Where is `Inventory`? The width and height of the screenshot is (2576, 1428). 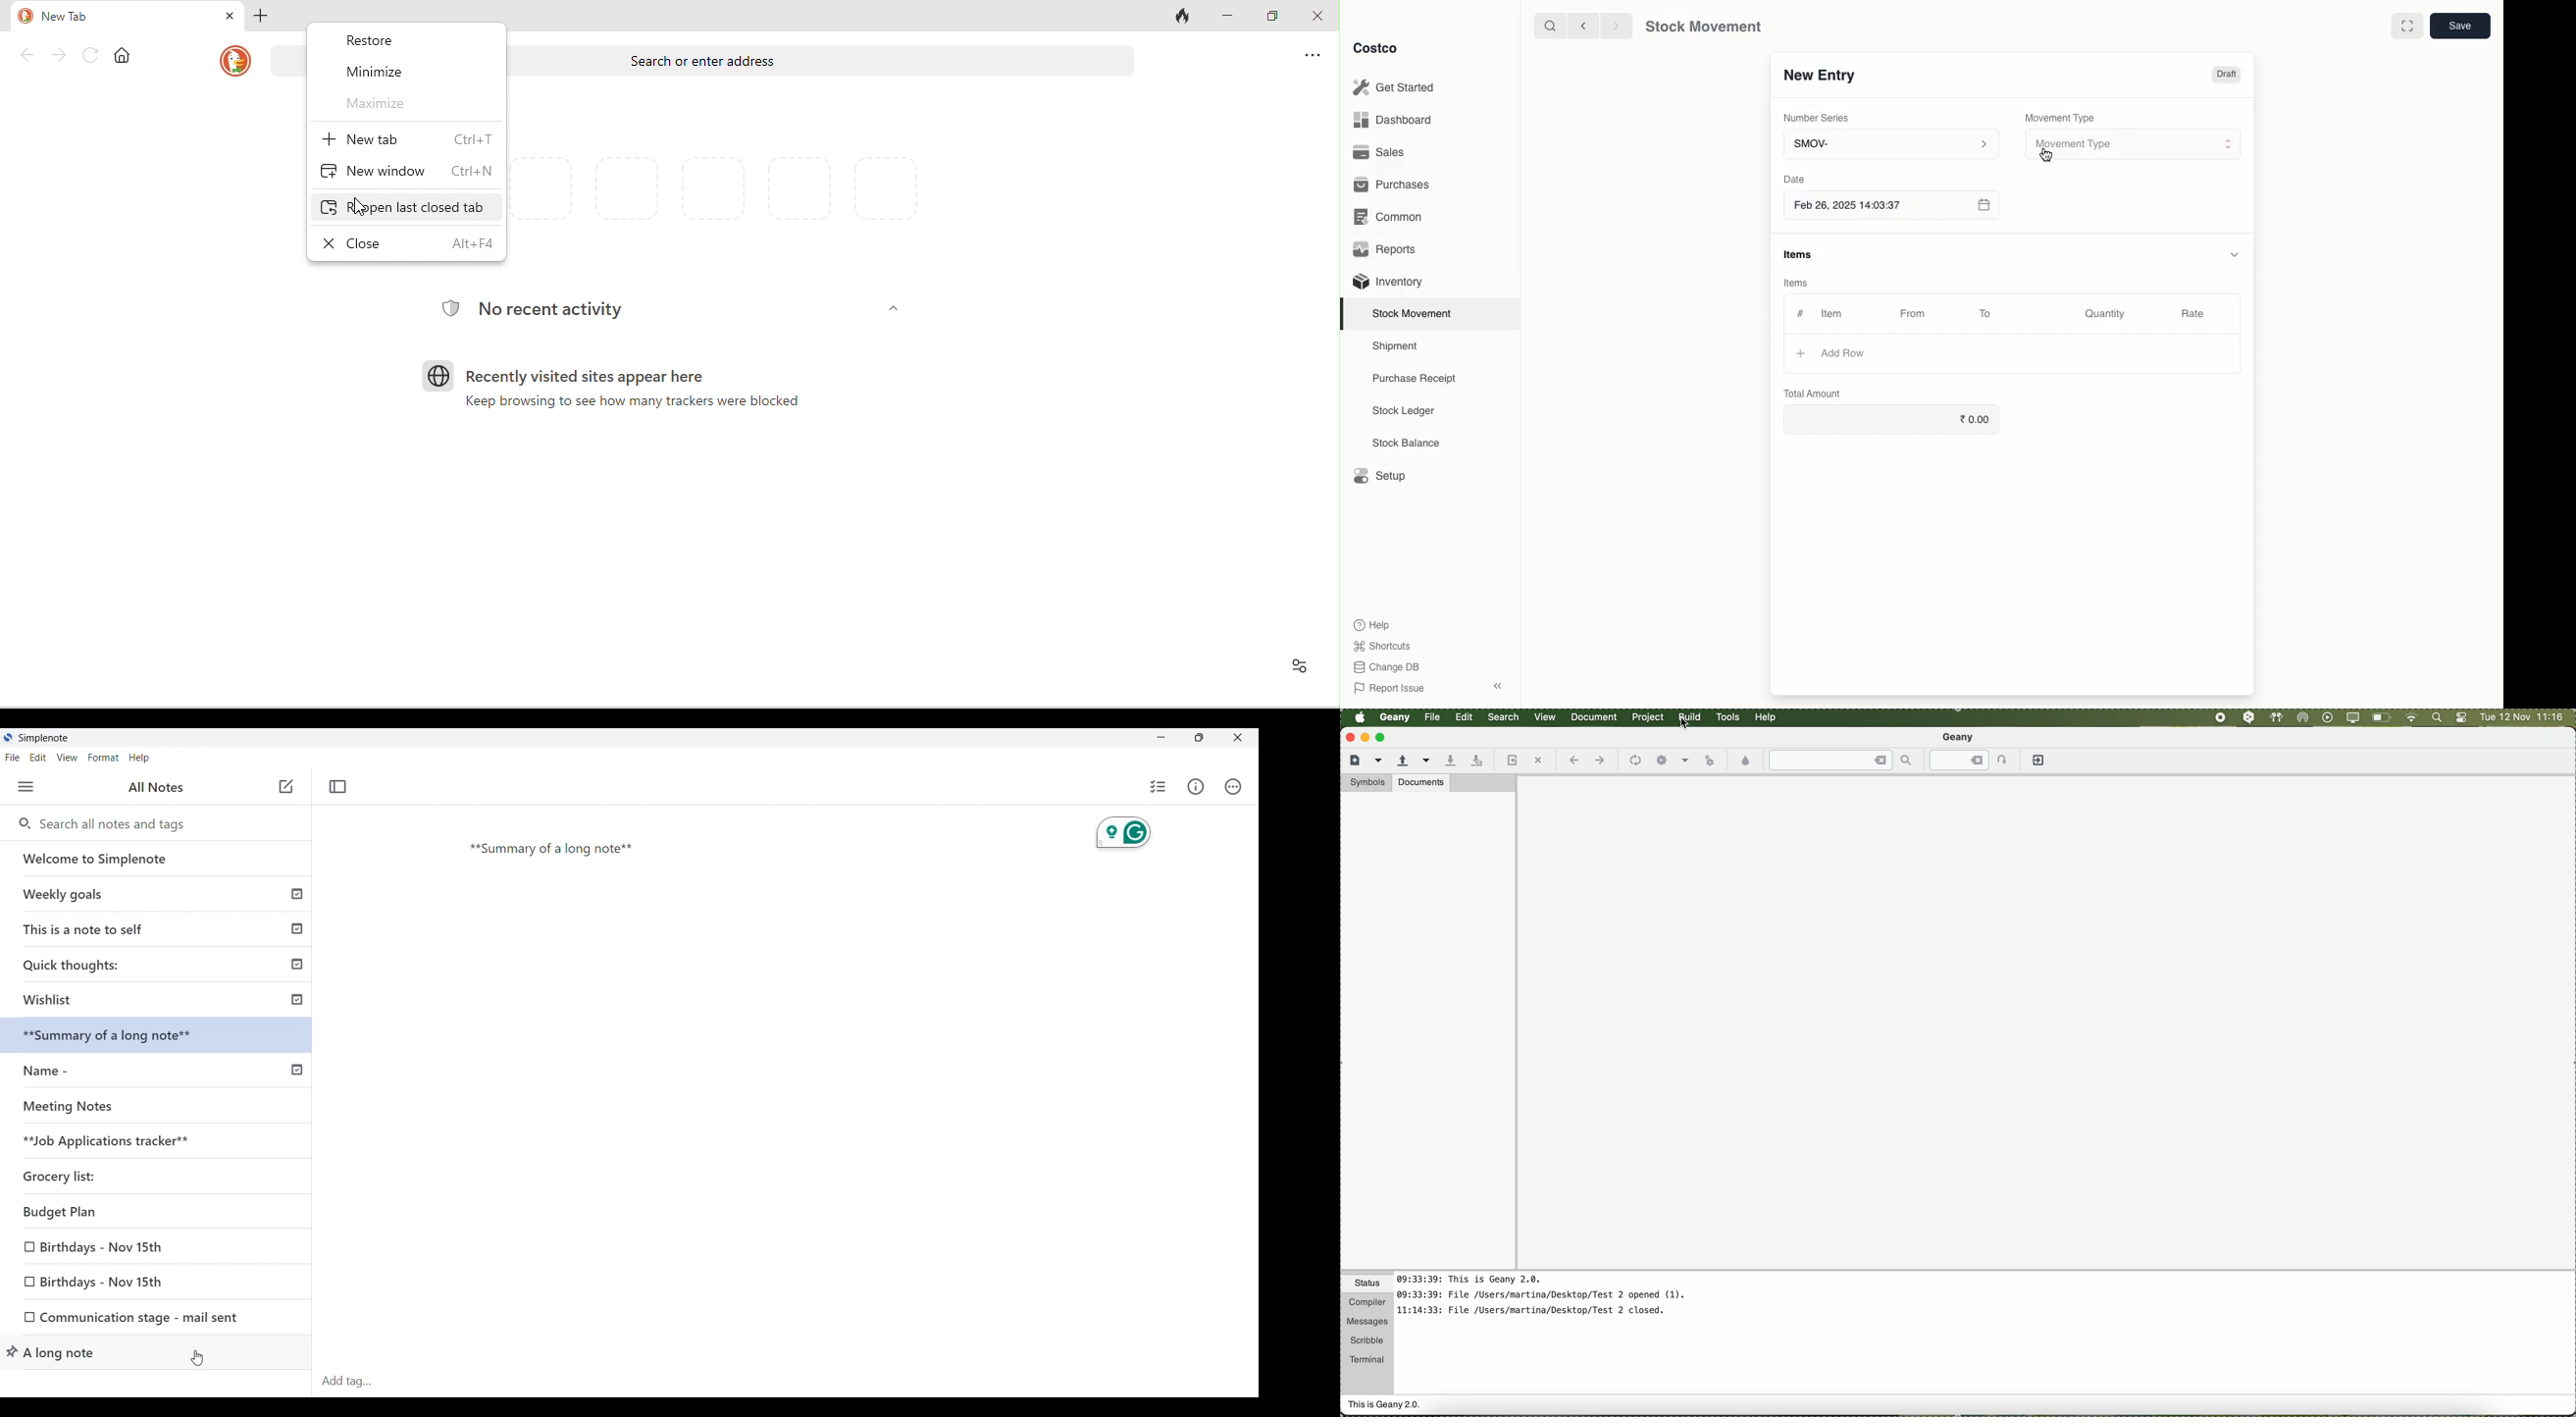
Inventory is located at coordinates (1390, 282).